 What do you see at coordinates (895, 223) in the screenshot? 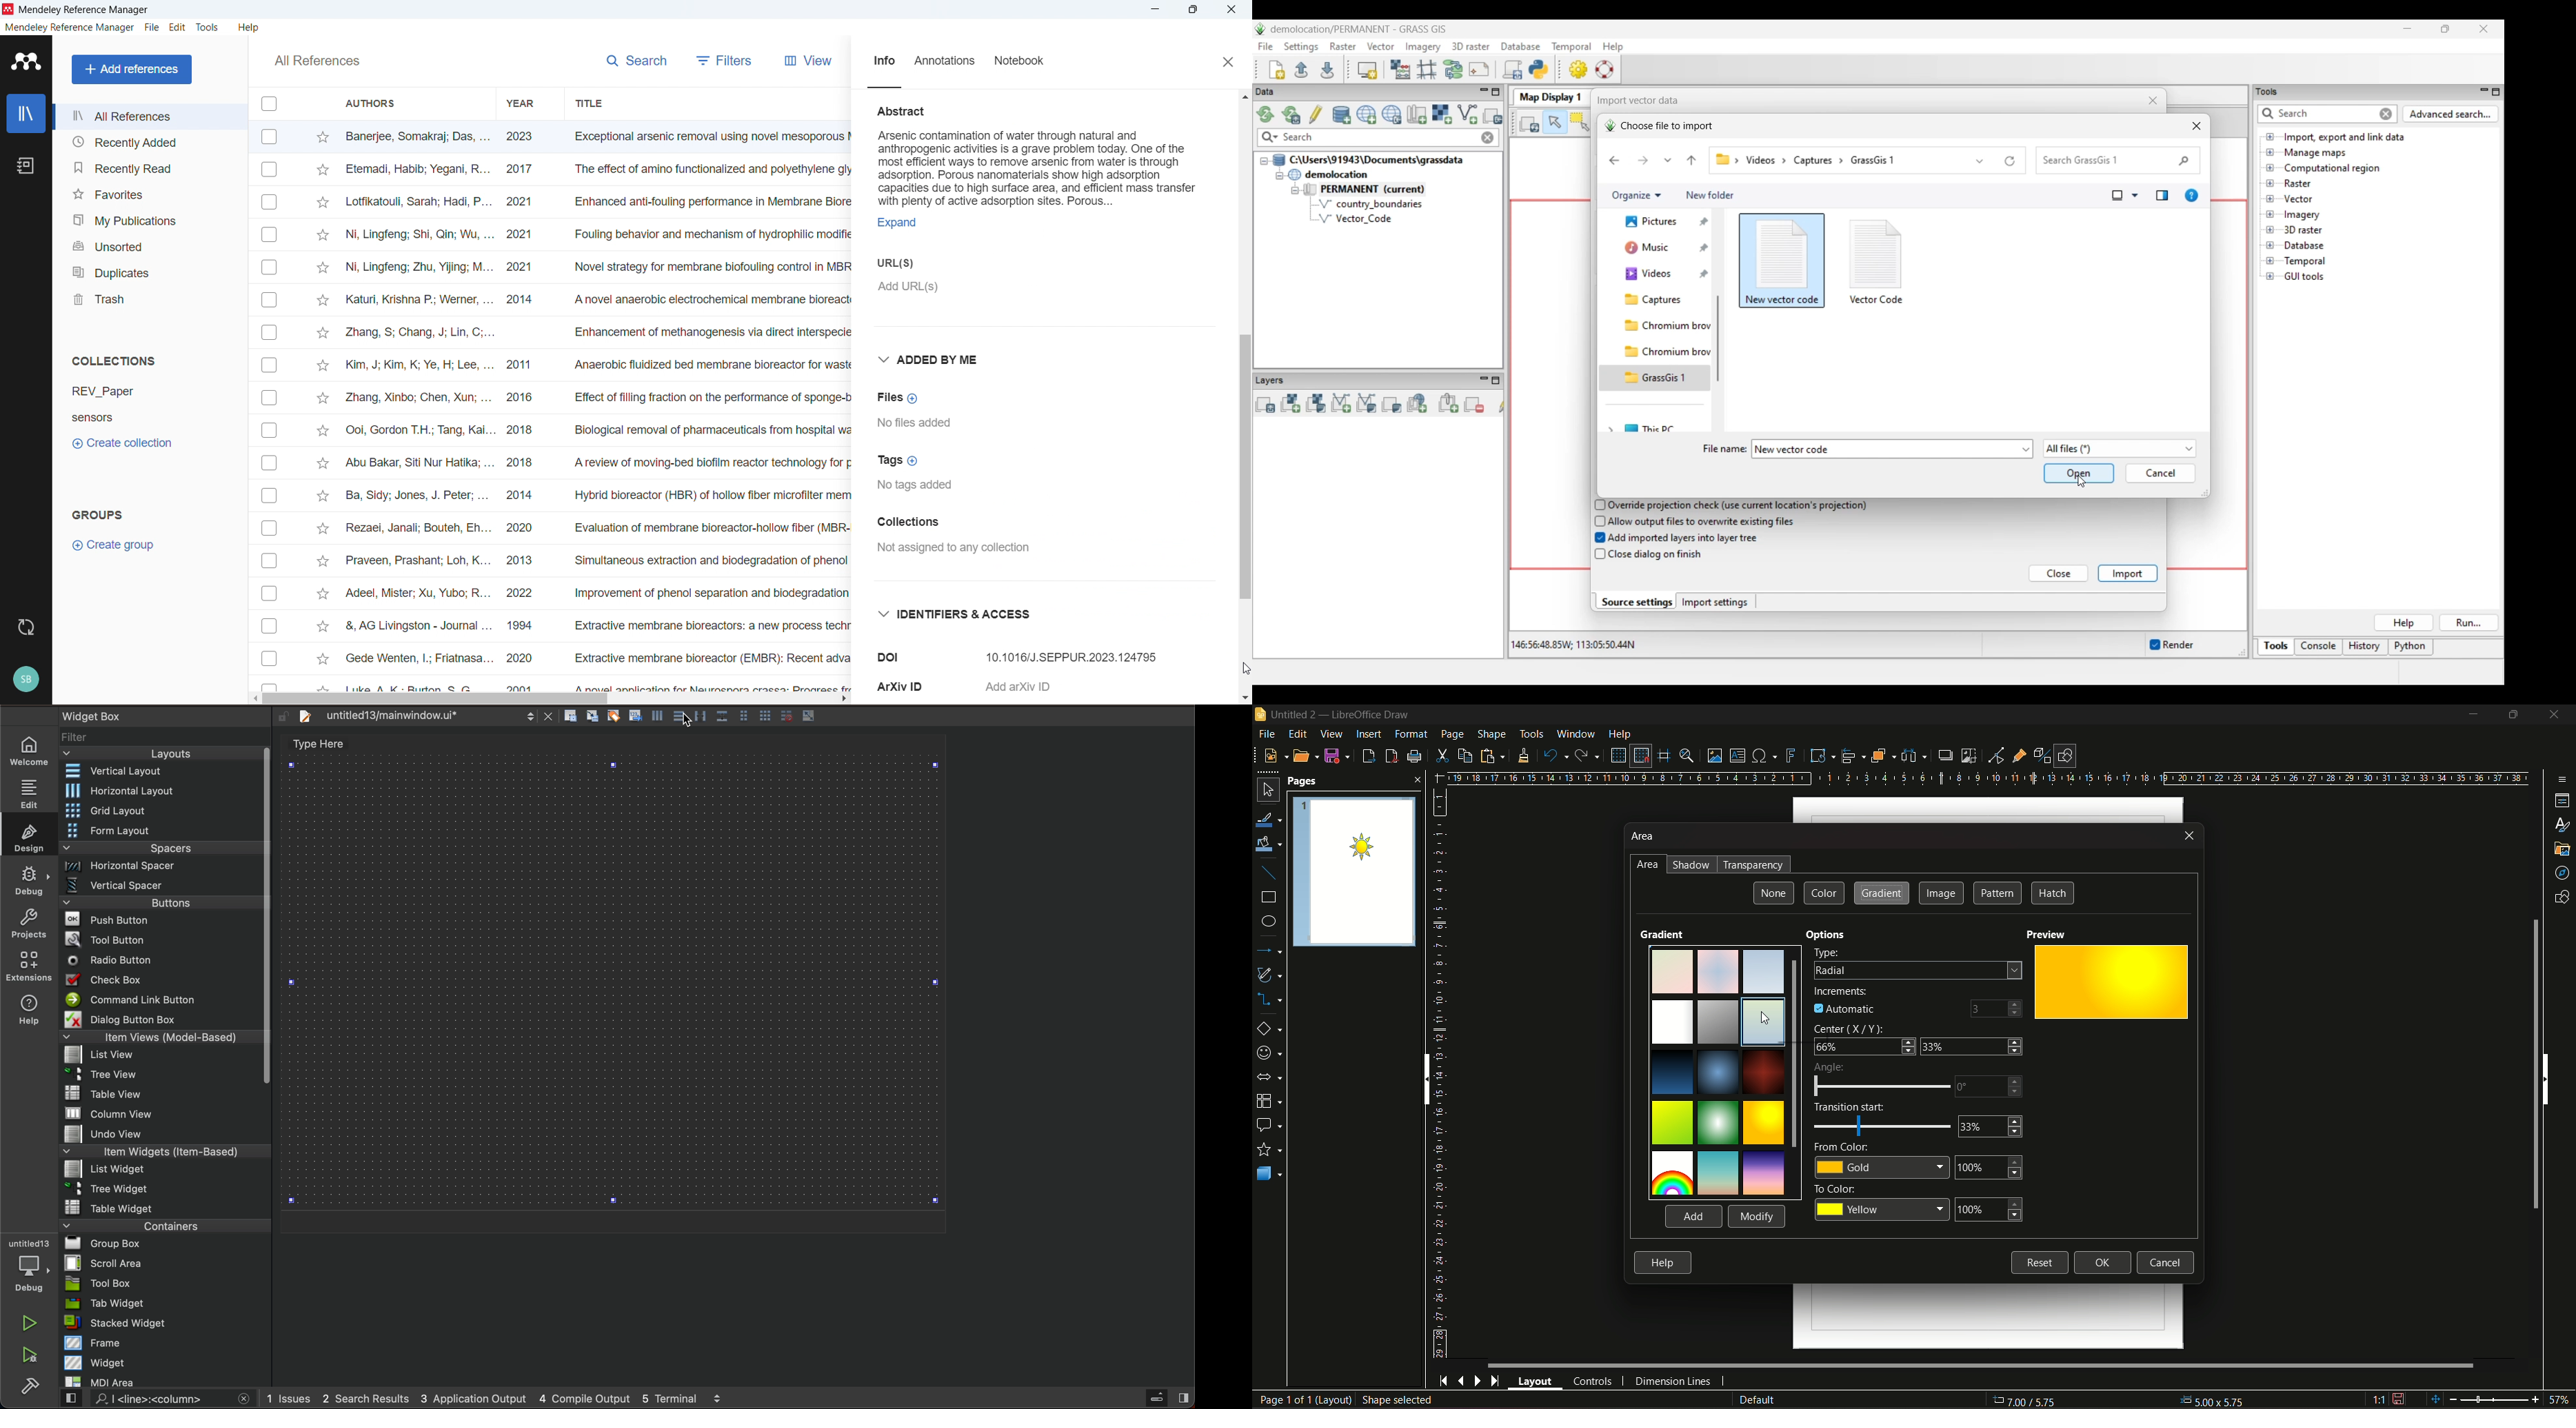
I see `expand` at bounding box center [895, 223].